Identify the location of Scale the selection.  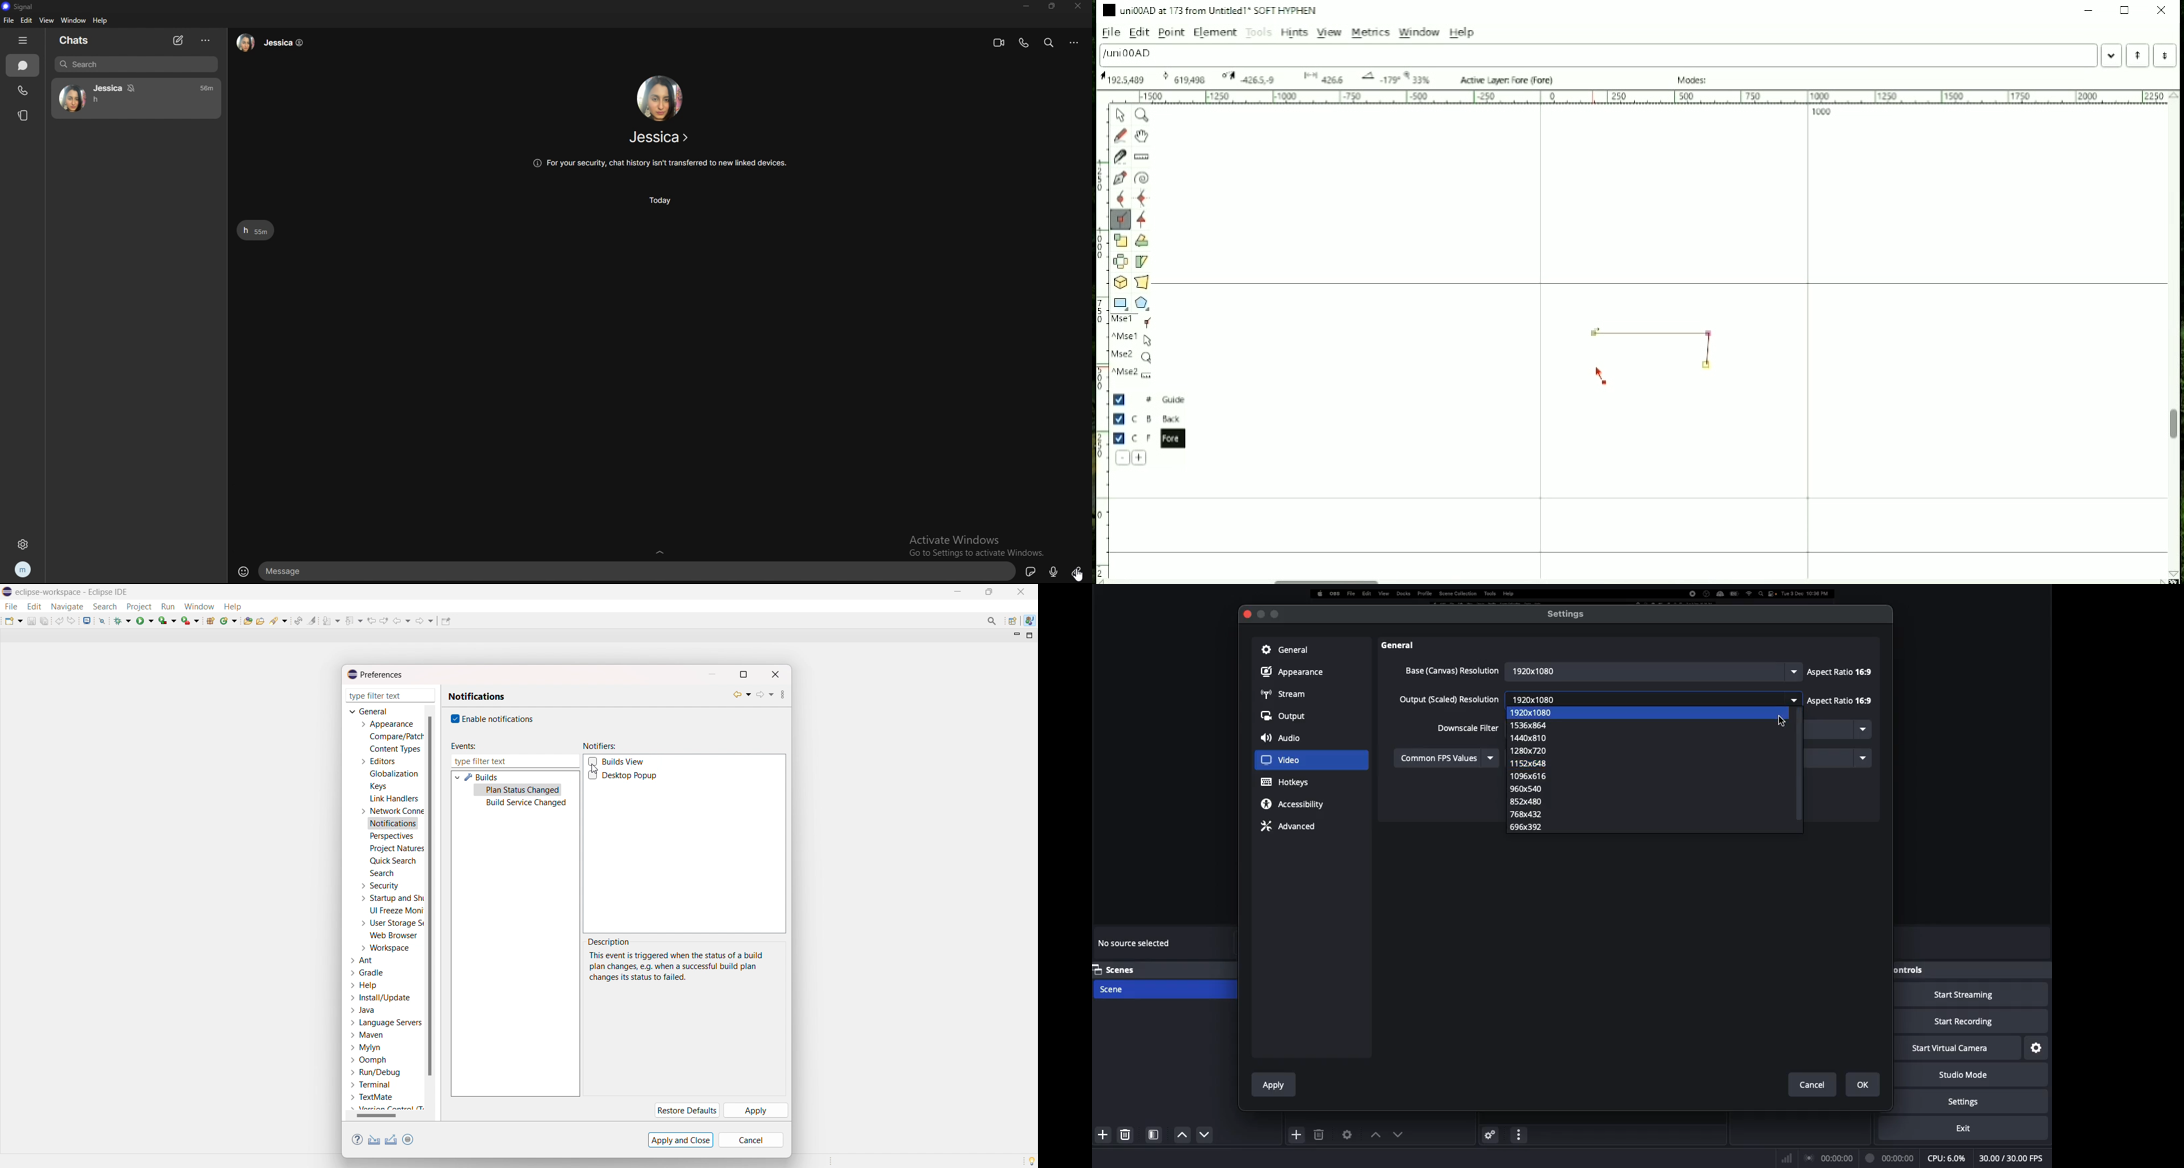
(1120, 240).